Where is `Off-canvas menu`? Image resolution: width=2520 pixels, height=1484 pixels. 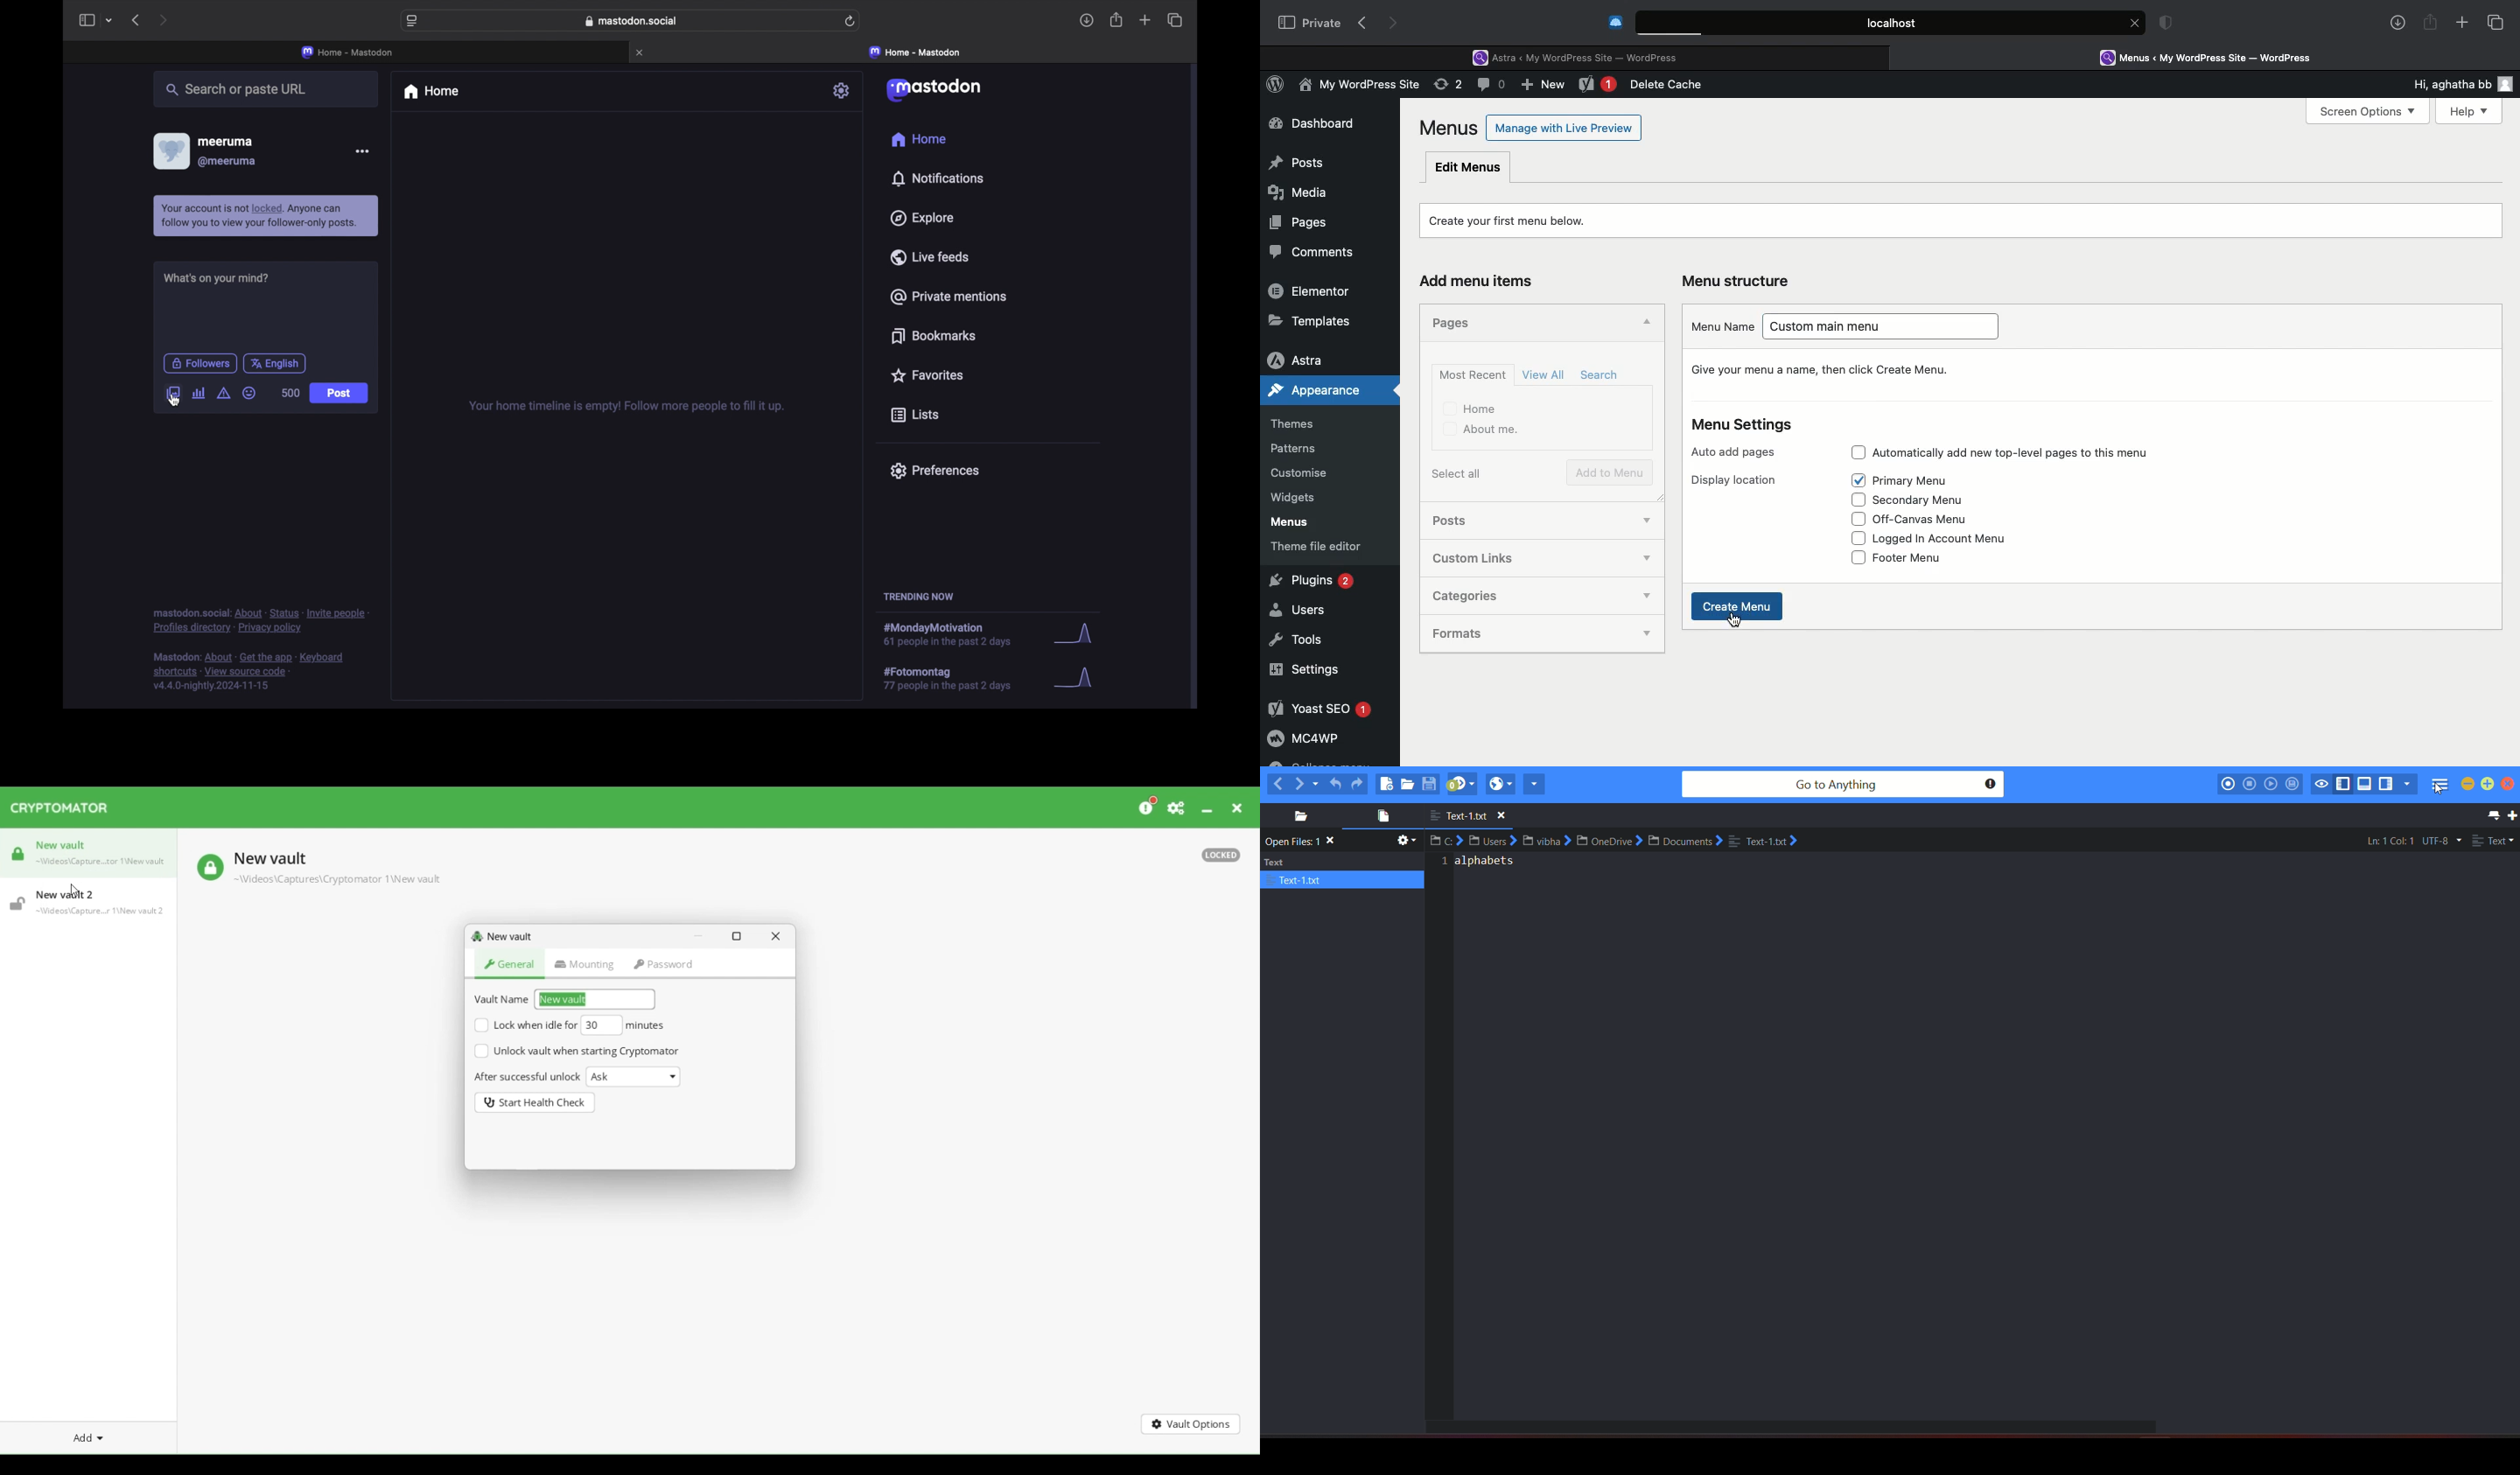 Off-canvas menu is located at coordinates (1936, 520).